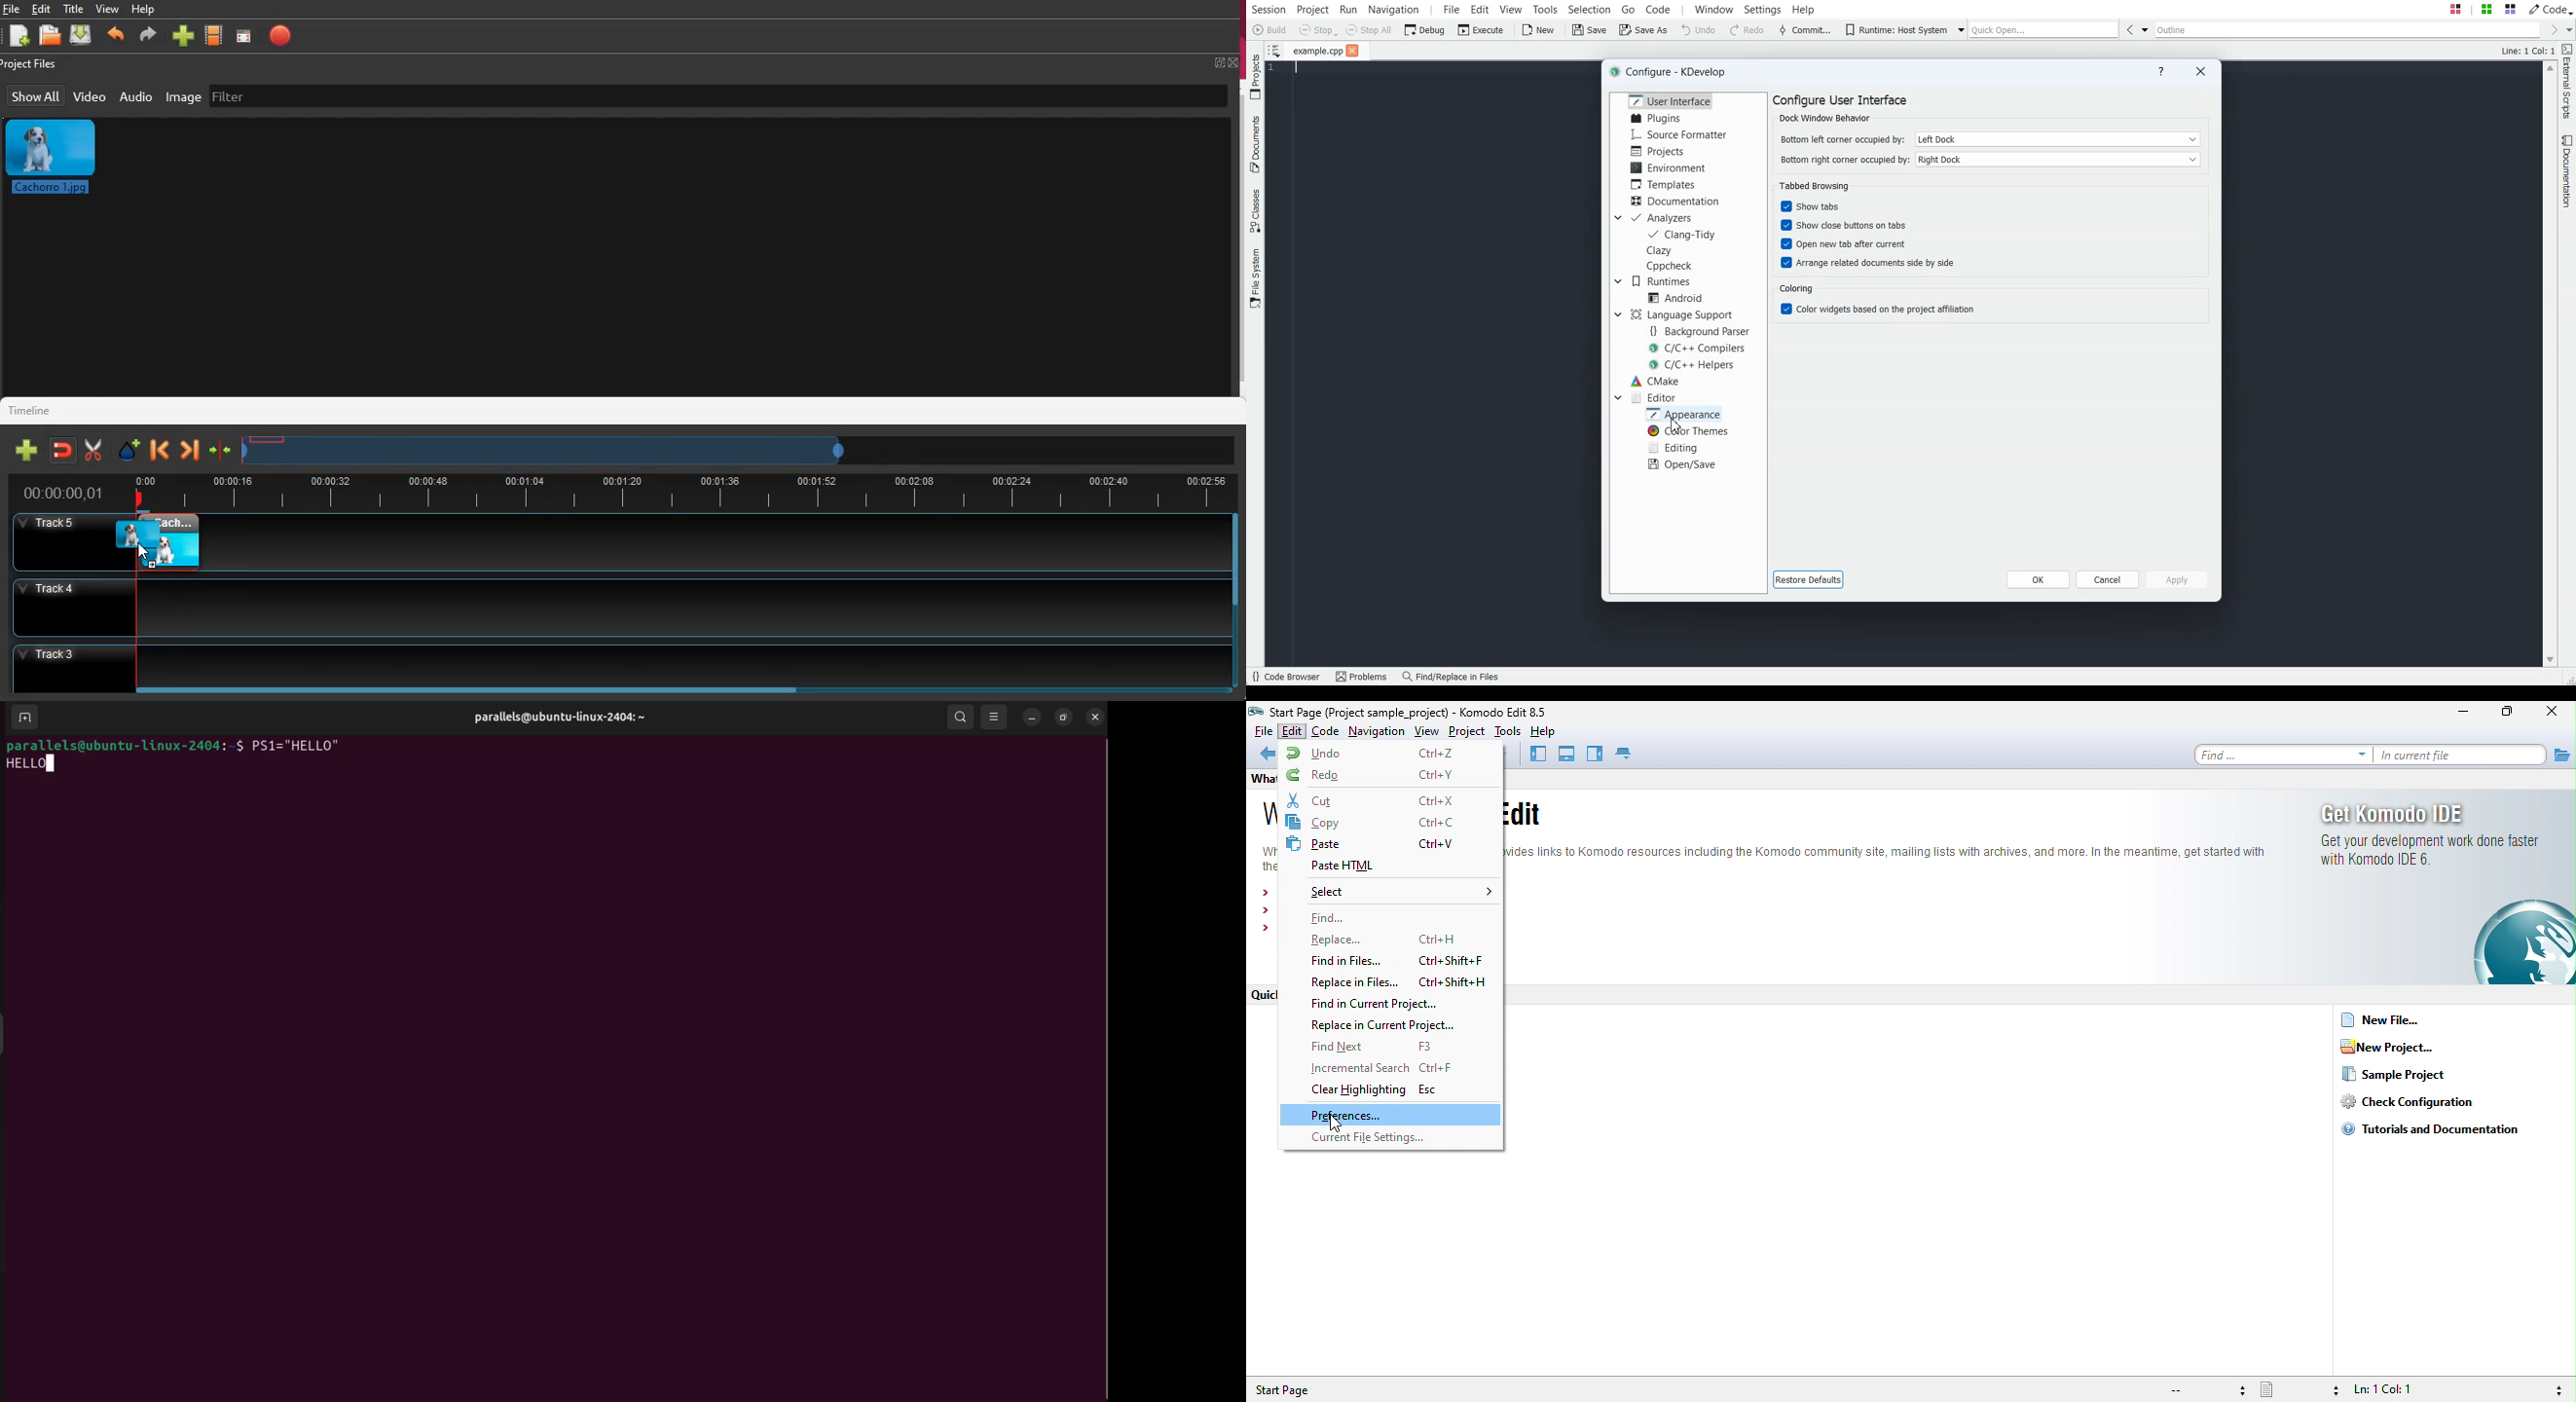  Describe the element at coordinates (2434, 813) in the screenshot. I see `get komodo ide` at that location.